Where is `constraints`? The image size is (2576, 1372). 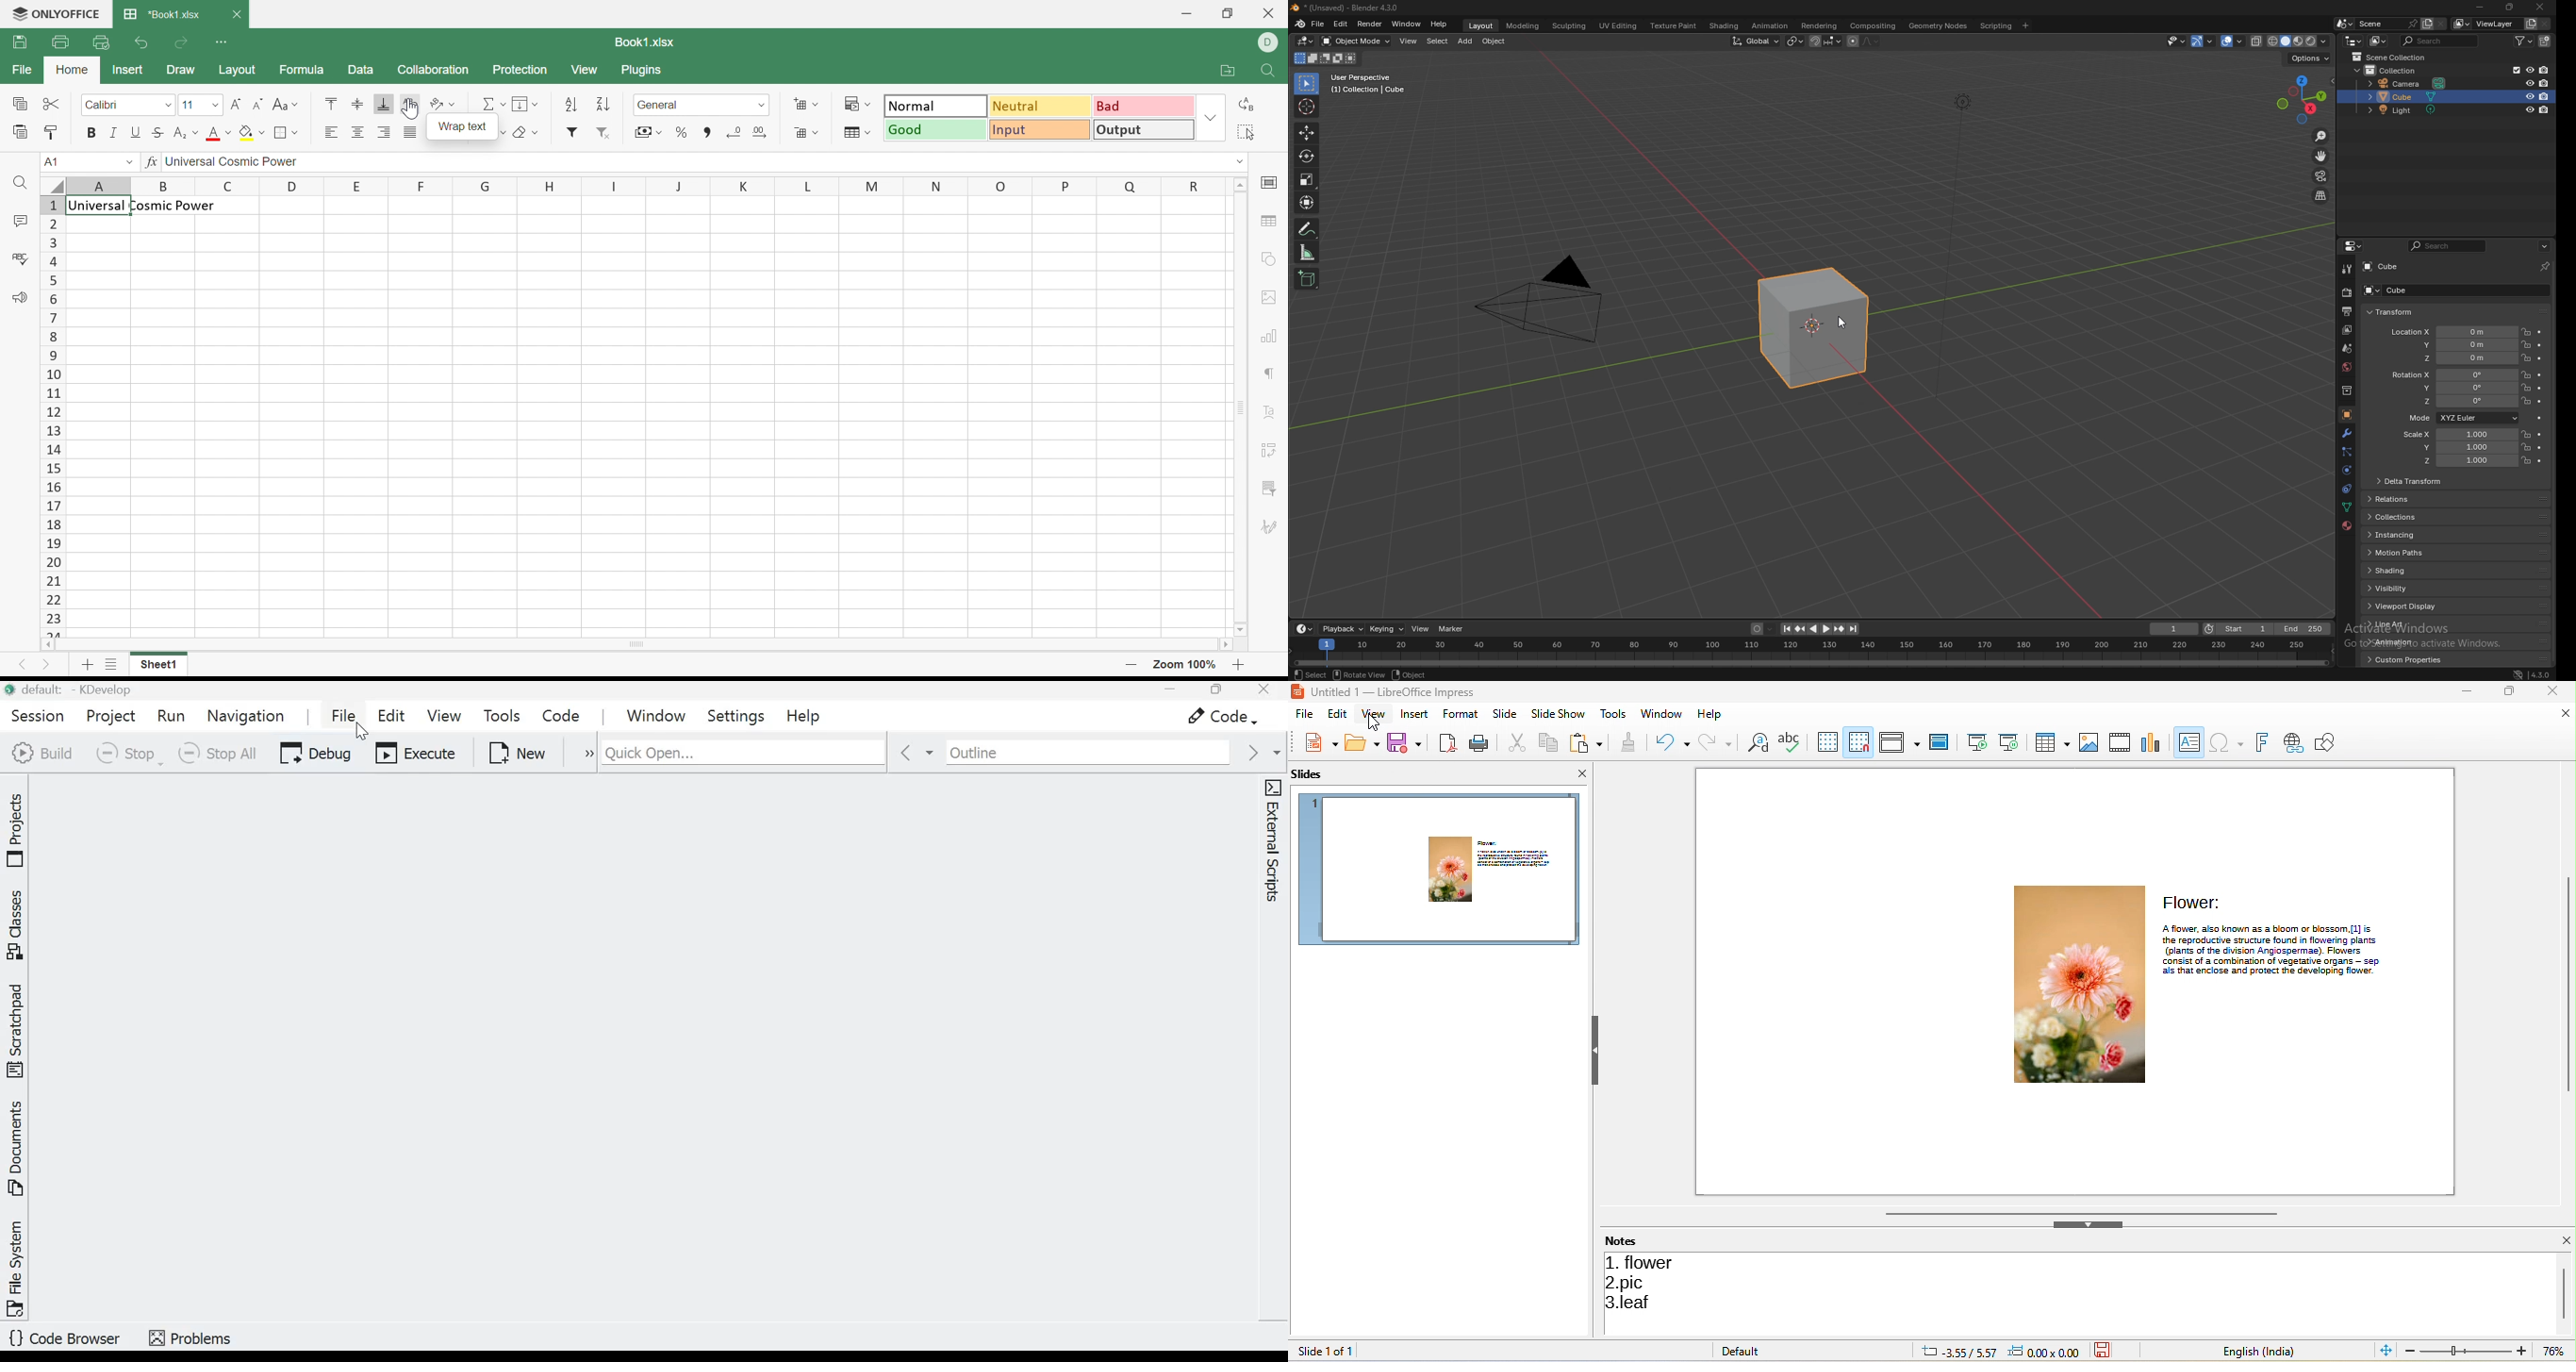
constraints is located at coordinates (2347, 489).